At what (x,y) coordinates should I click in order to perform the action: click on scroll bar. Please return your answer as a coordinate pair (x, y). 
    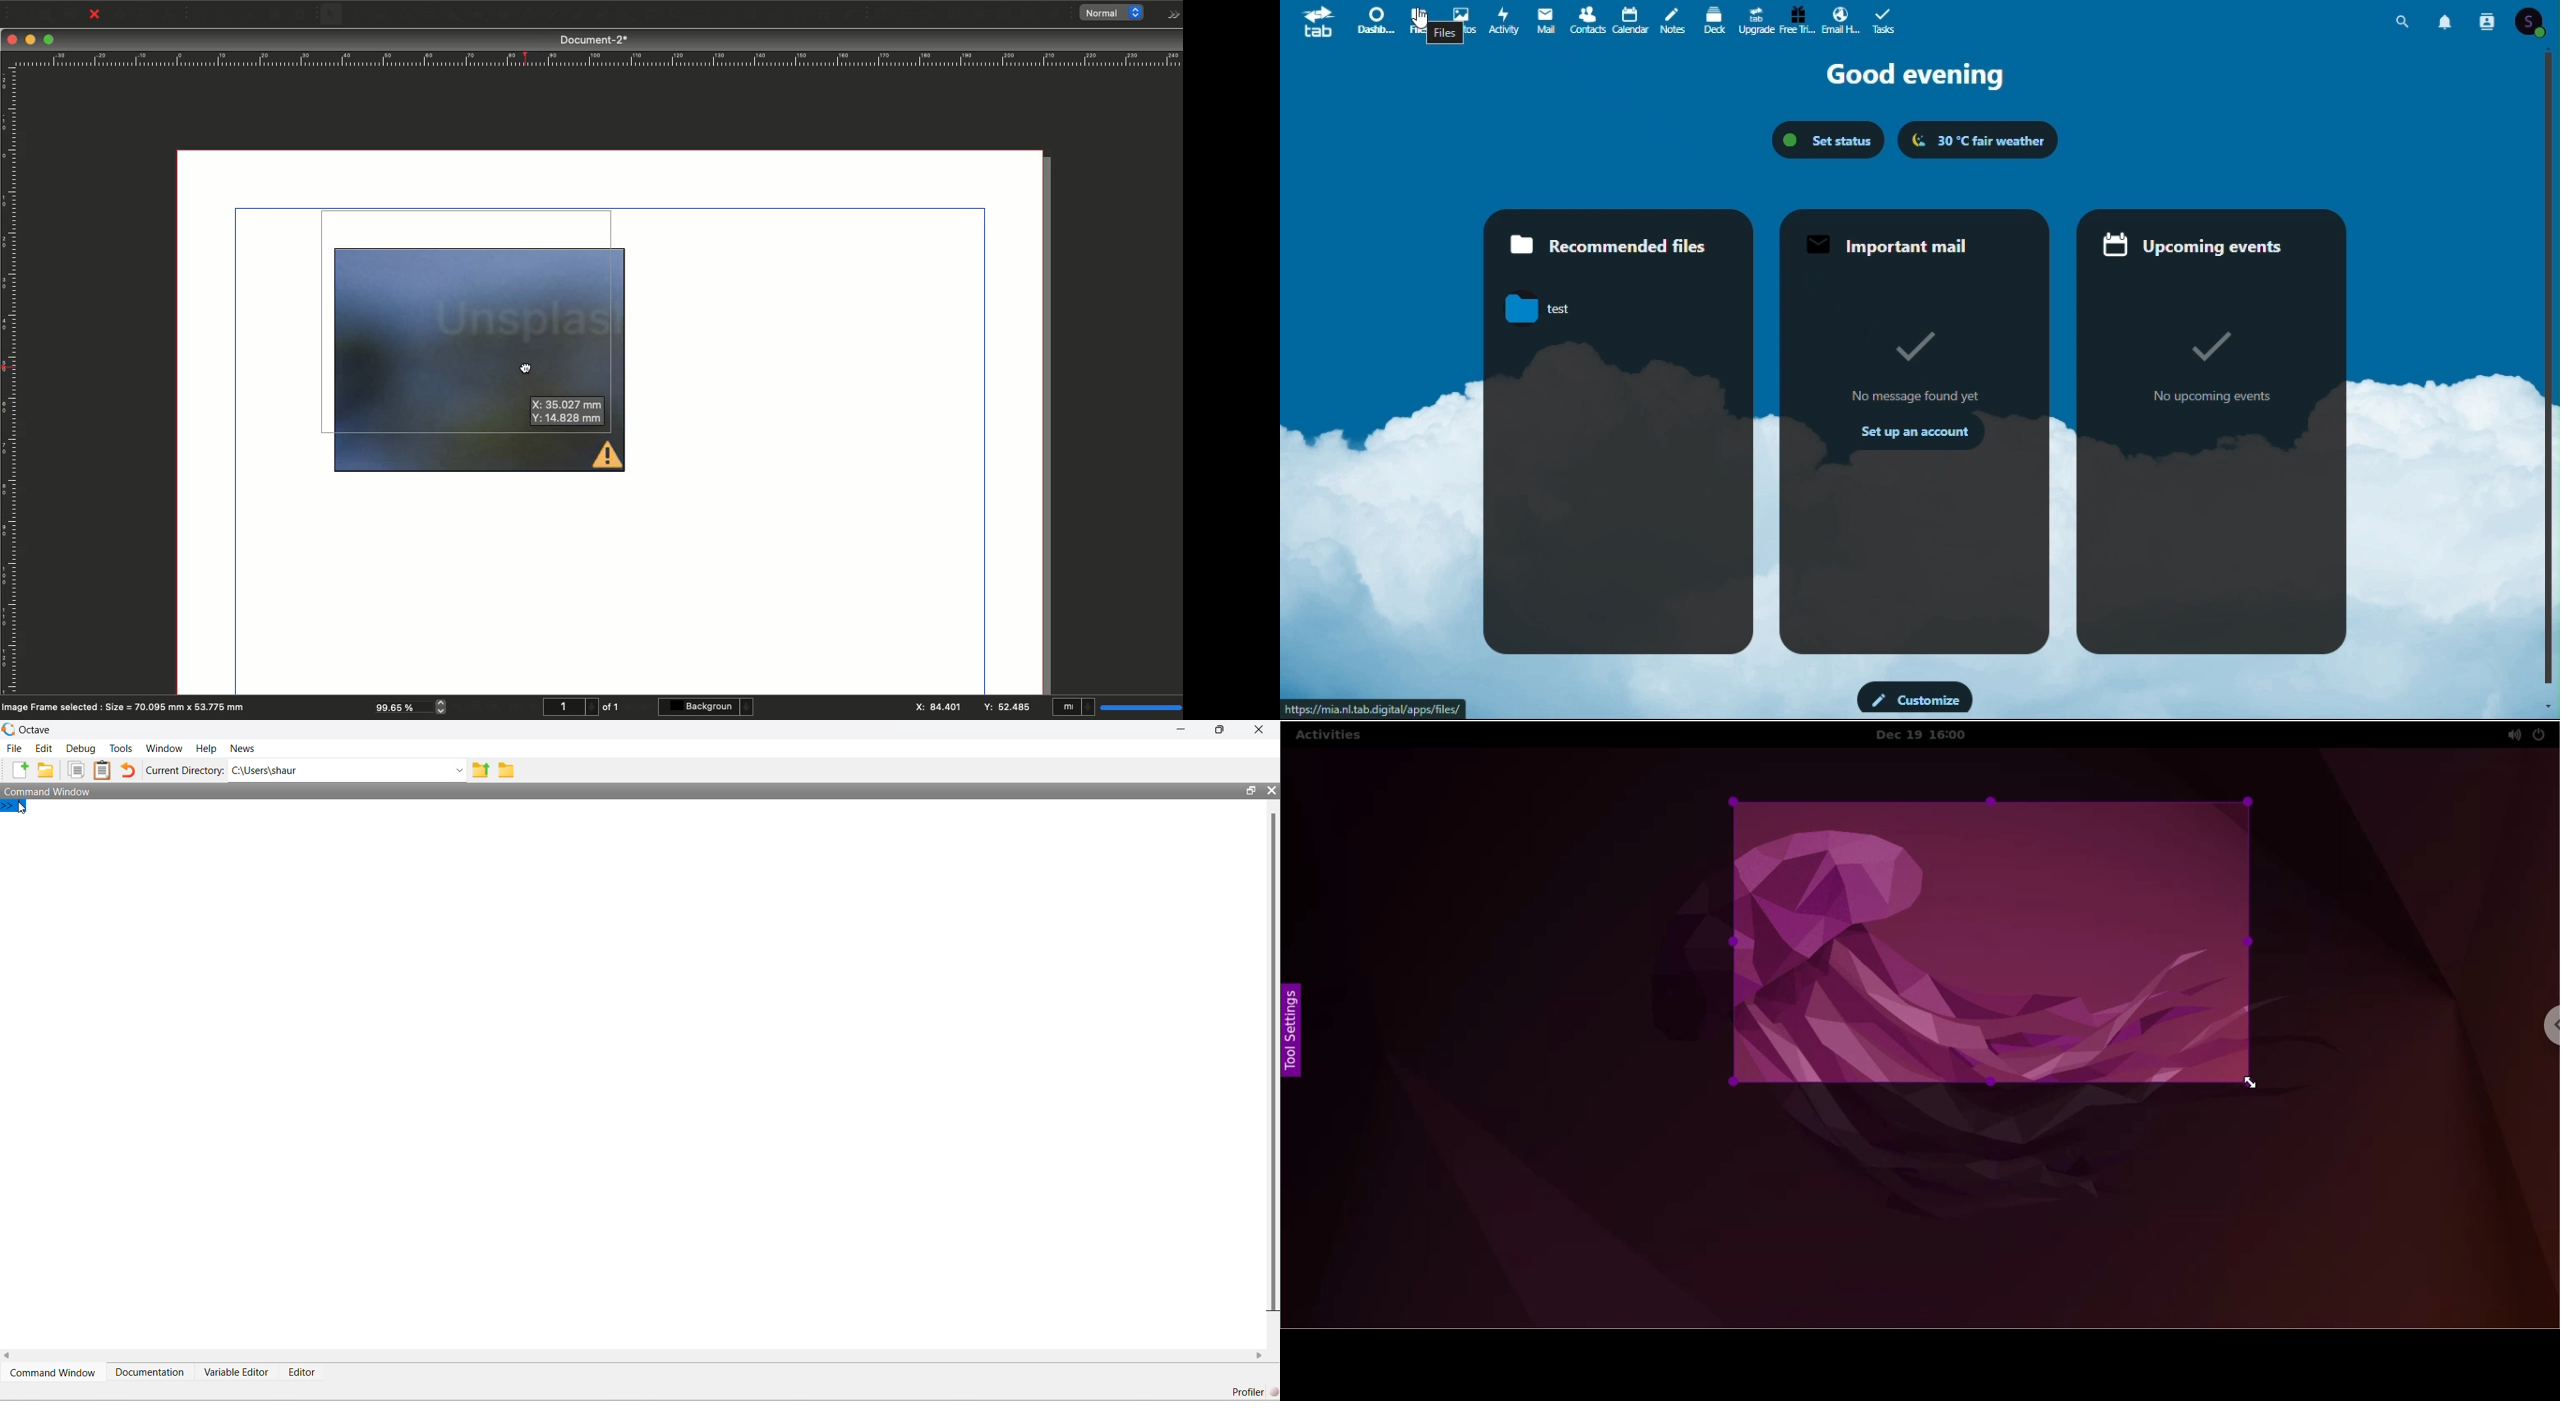
    Looking at the image, I should click on (1273, 1064).